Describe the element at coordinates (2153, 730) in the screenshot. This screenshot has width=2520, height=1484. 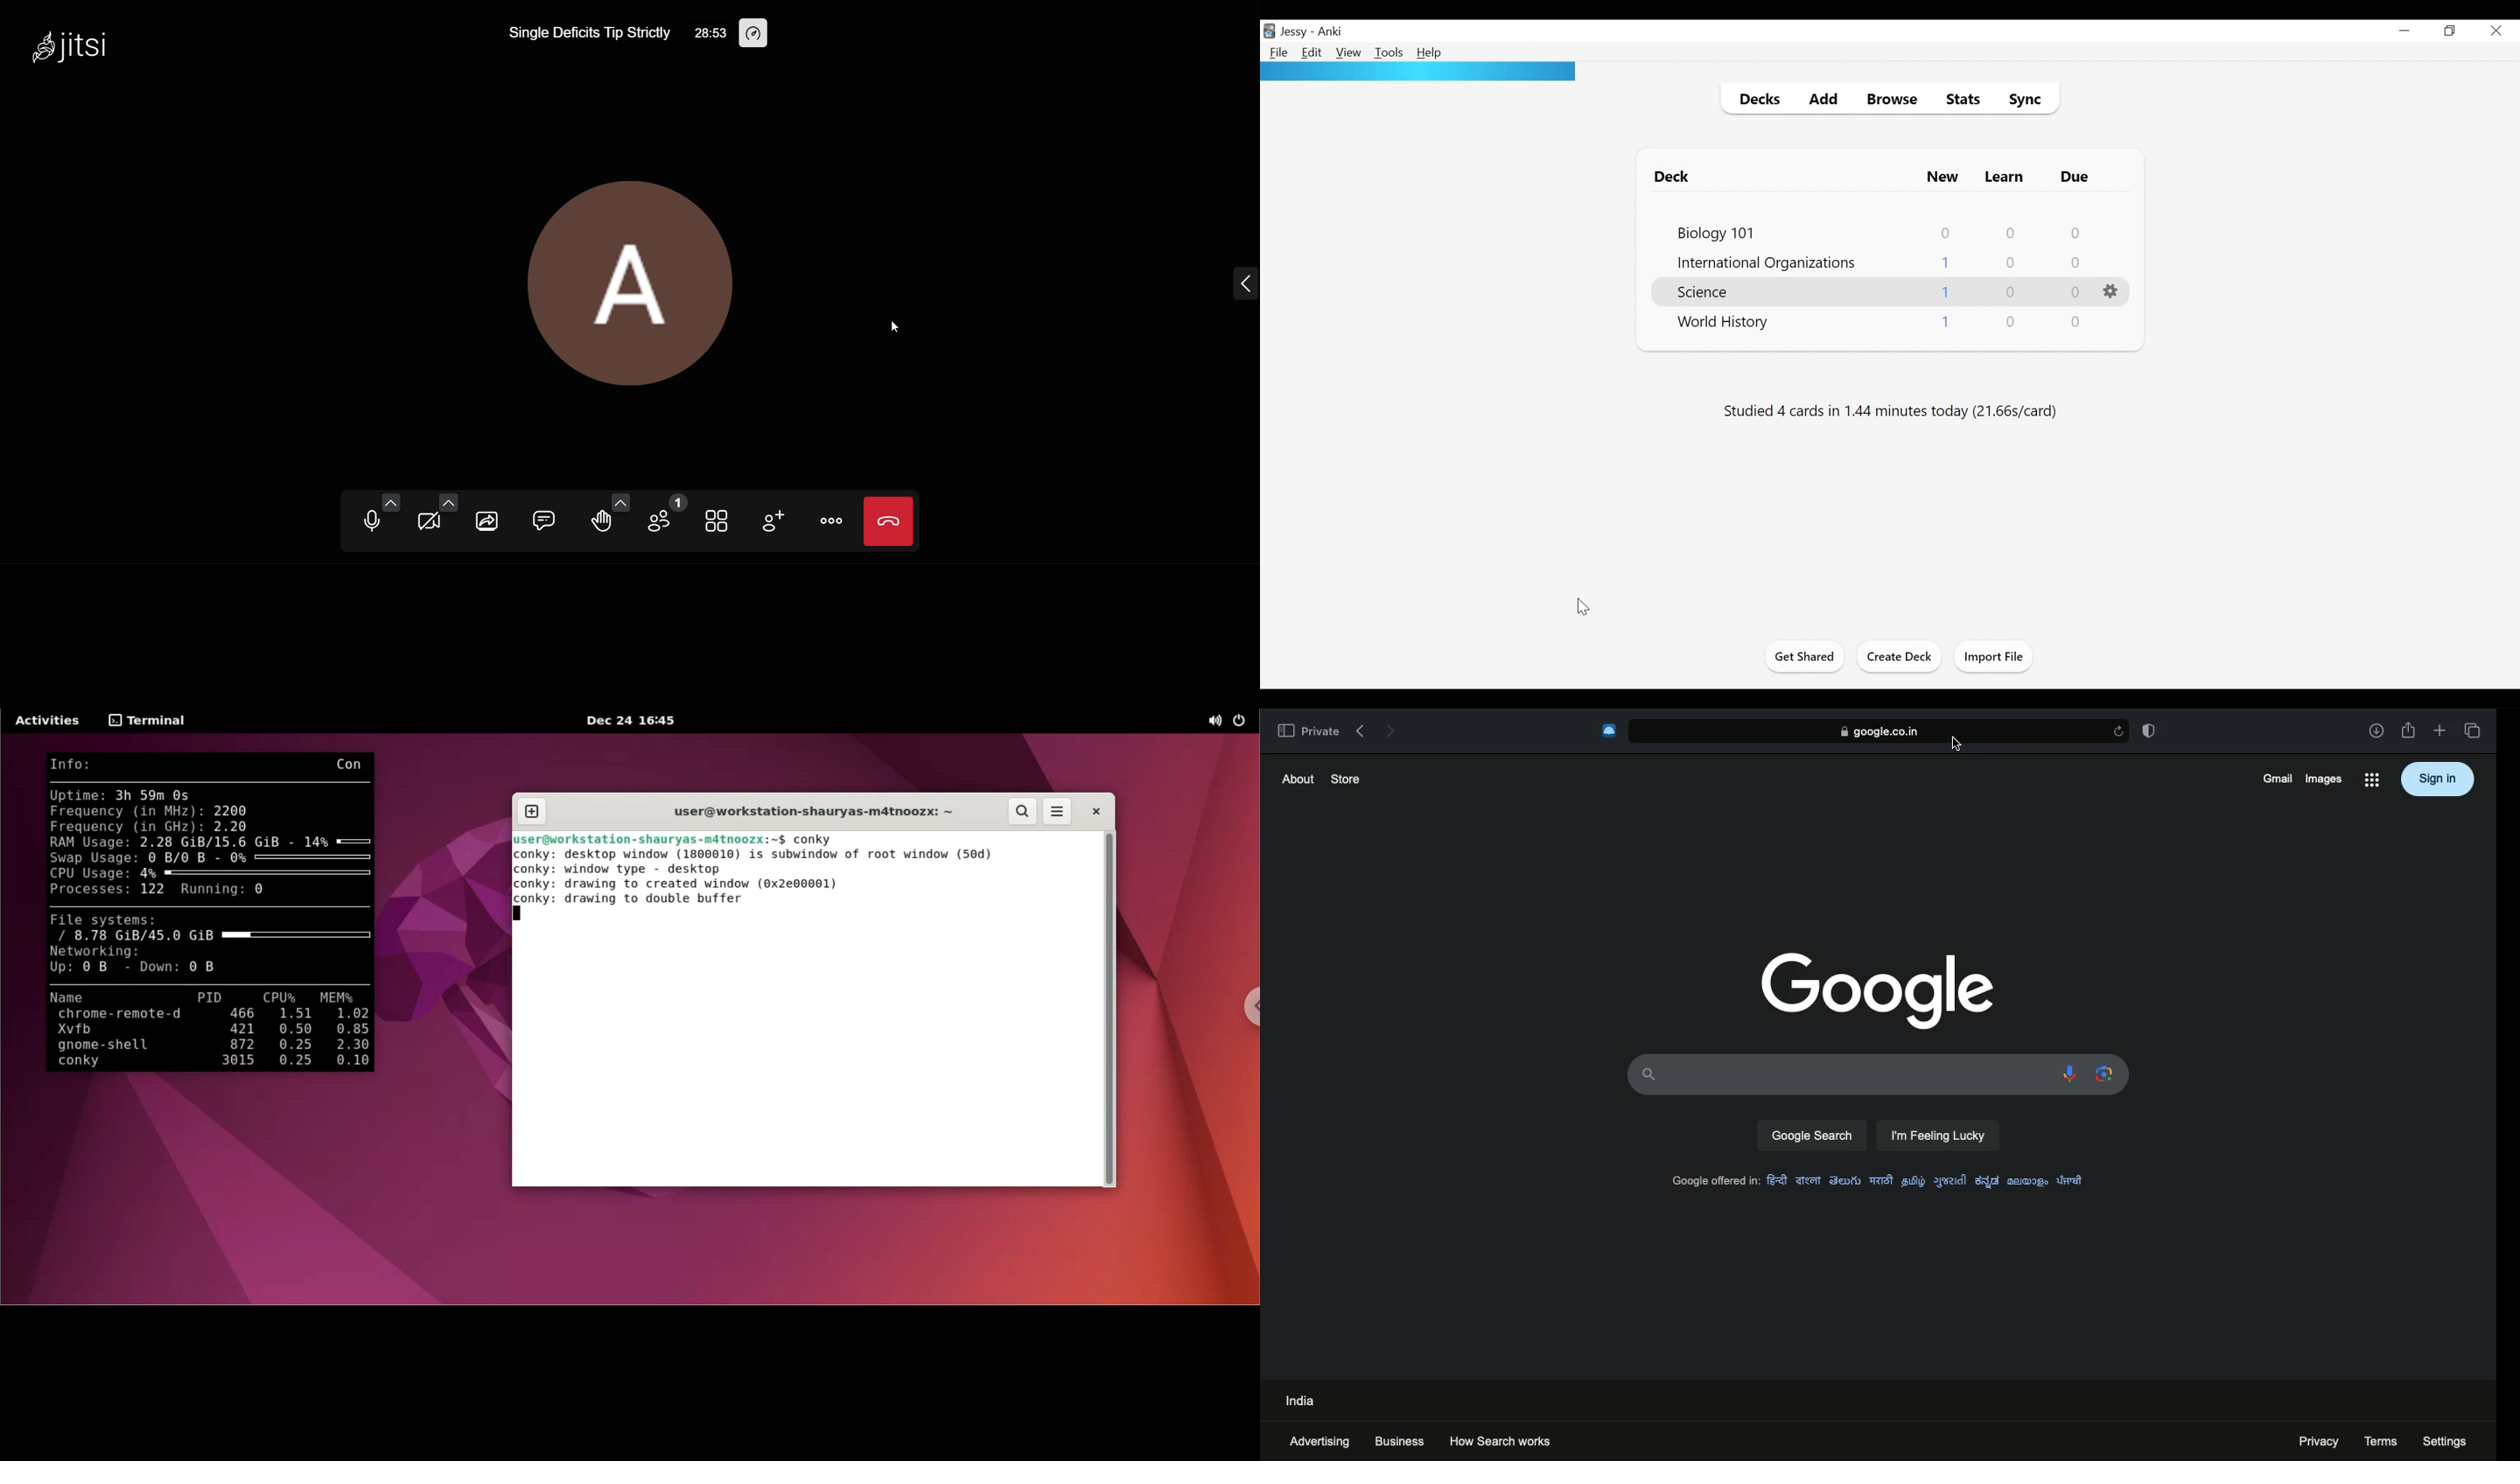
I see `badge` at that location.